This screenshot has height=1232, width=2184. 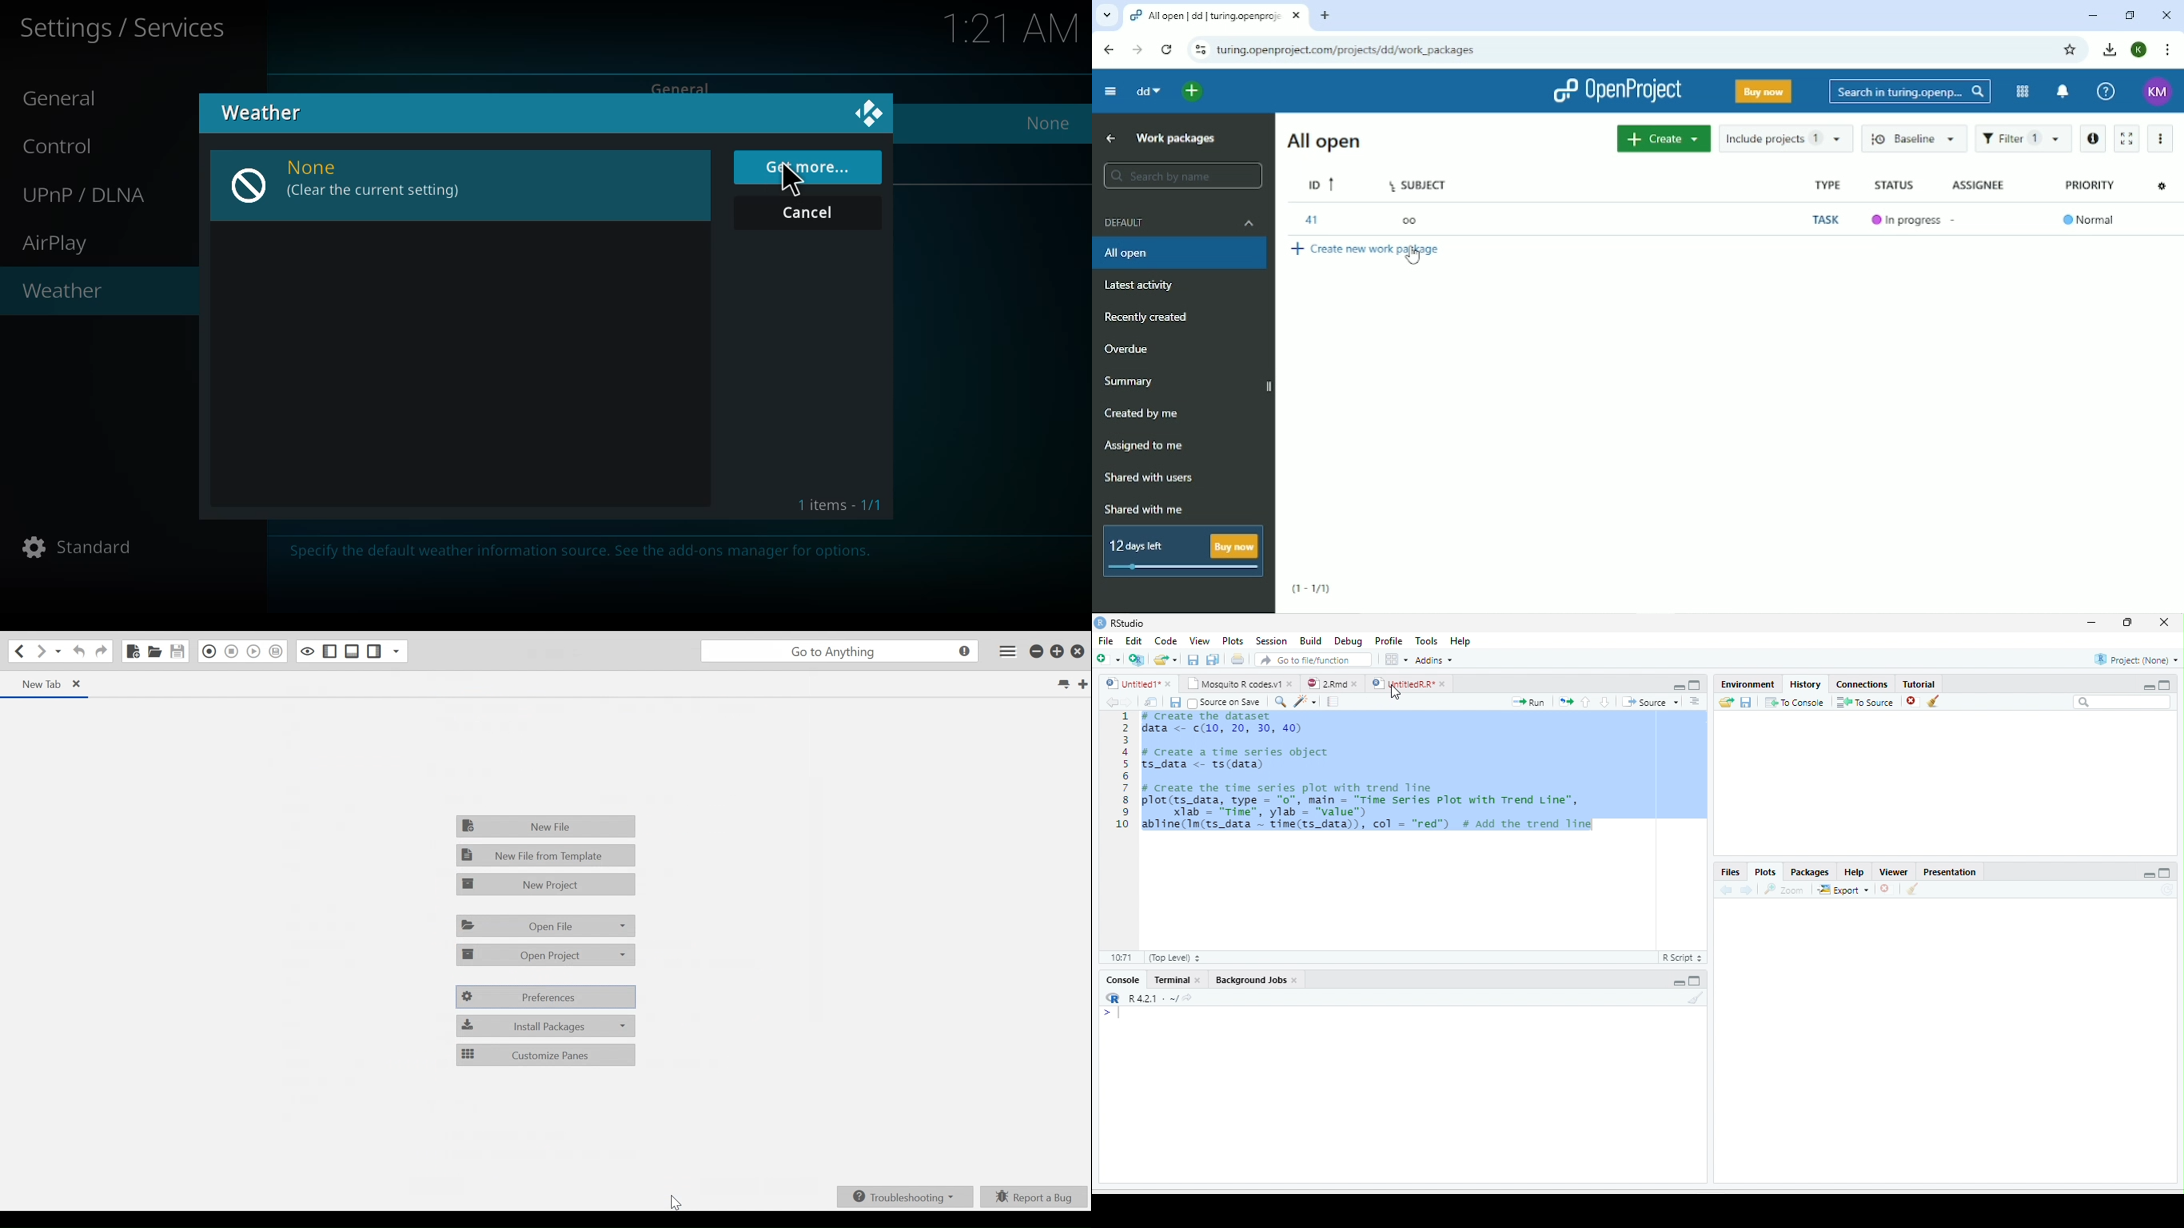 What do you see at coordinates (1794, 702) in the screenshot?
I see `To Console` at bounding box center [1794, 702].